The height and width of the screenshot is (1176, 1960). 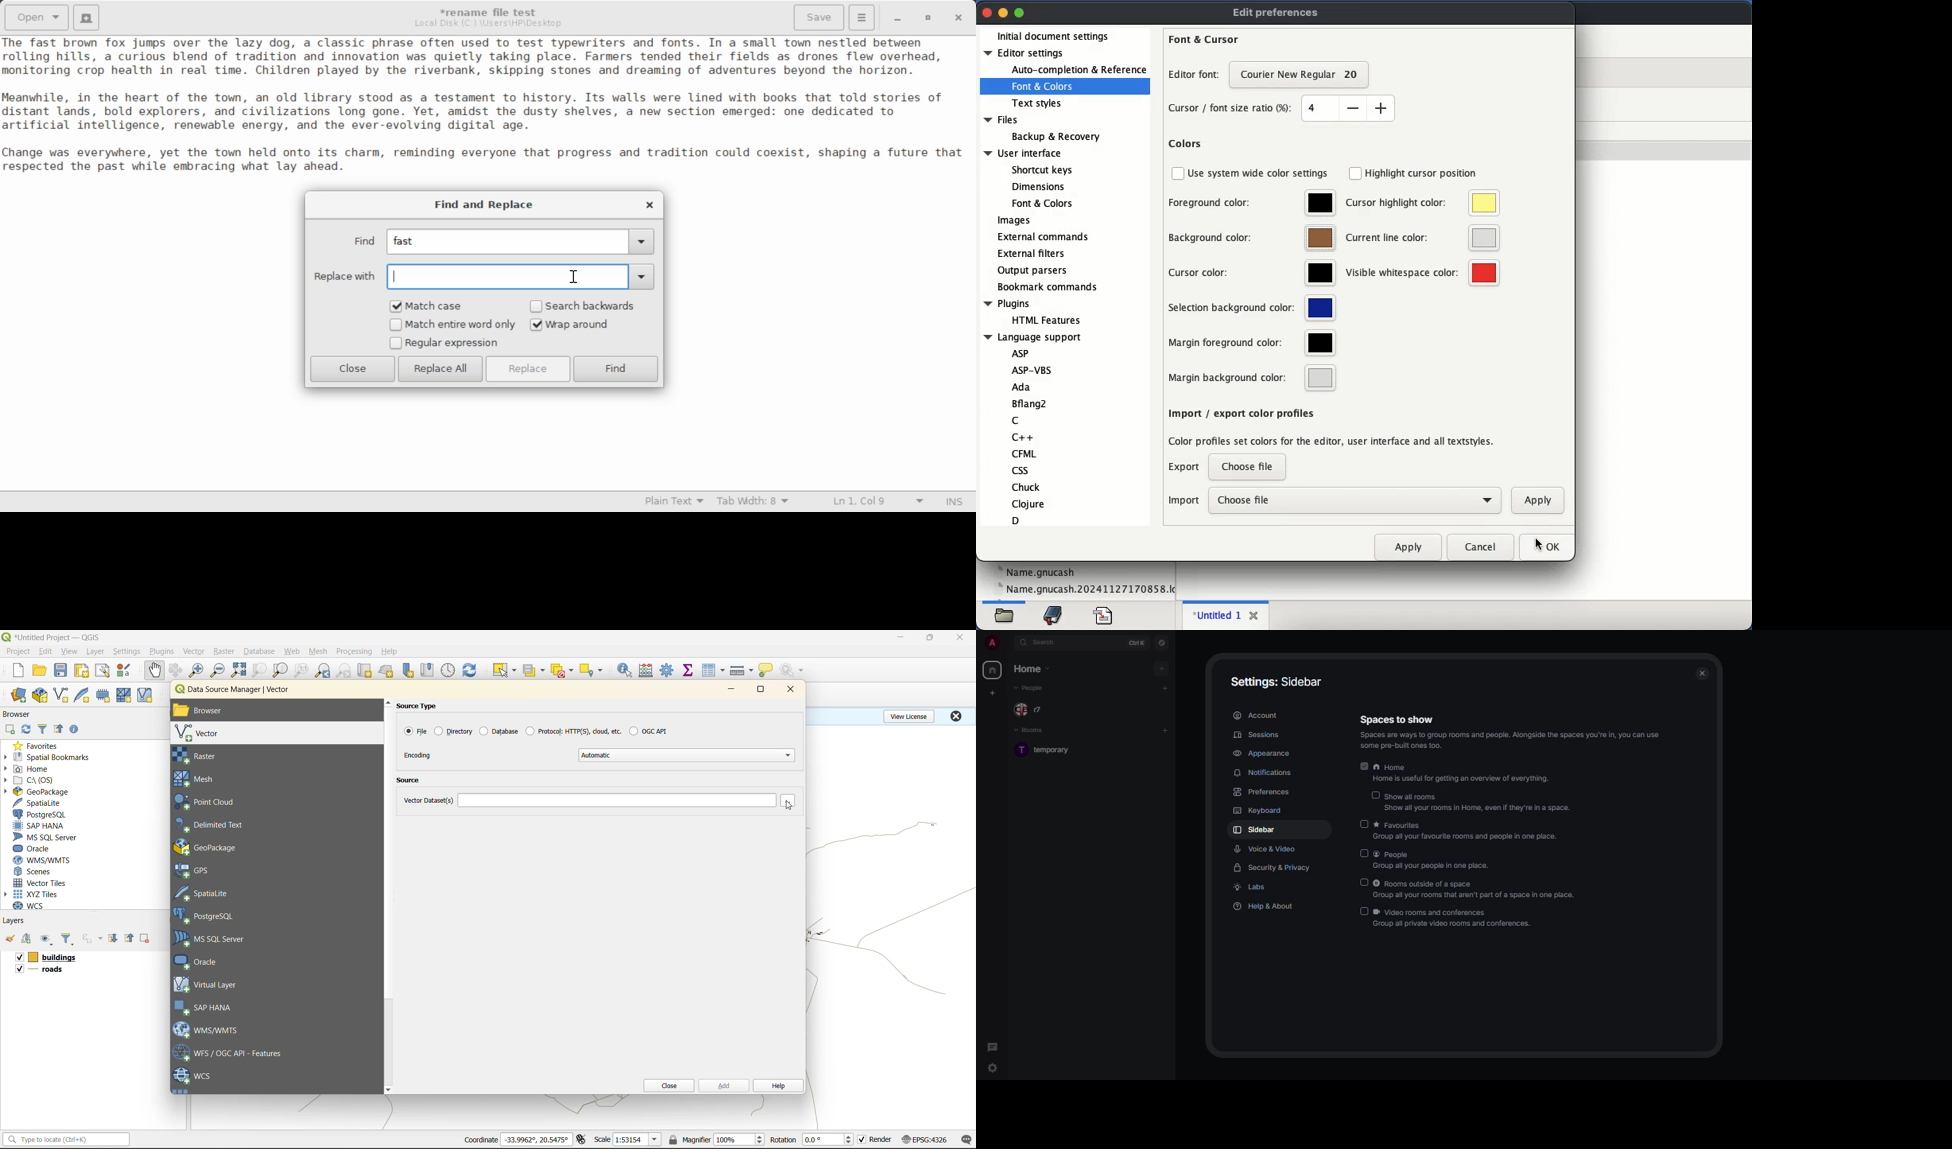 I want to click on raster, so click(x=212, y=756).